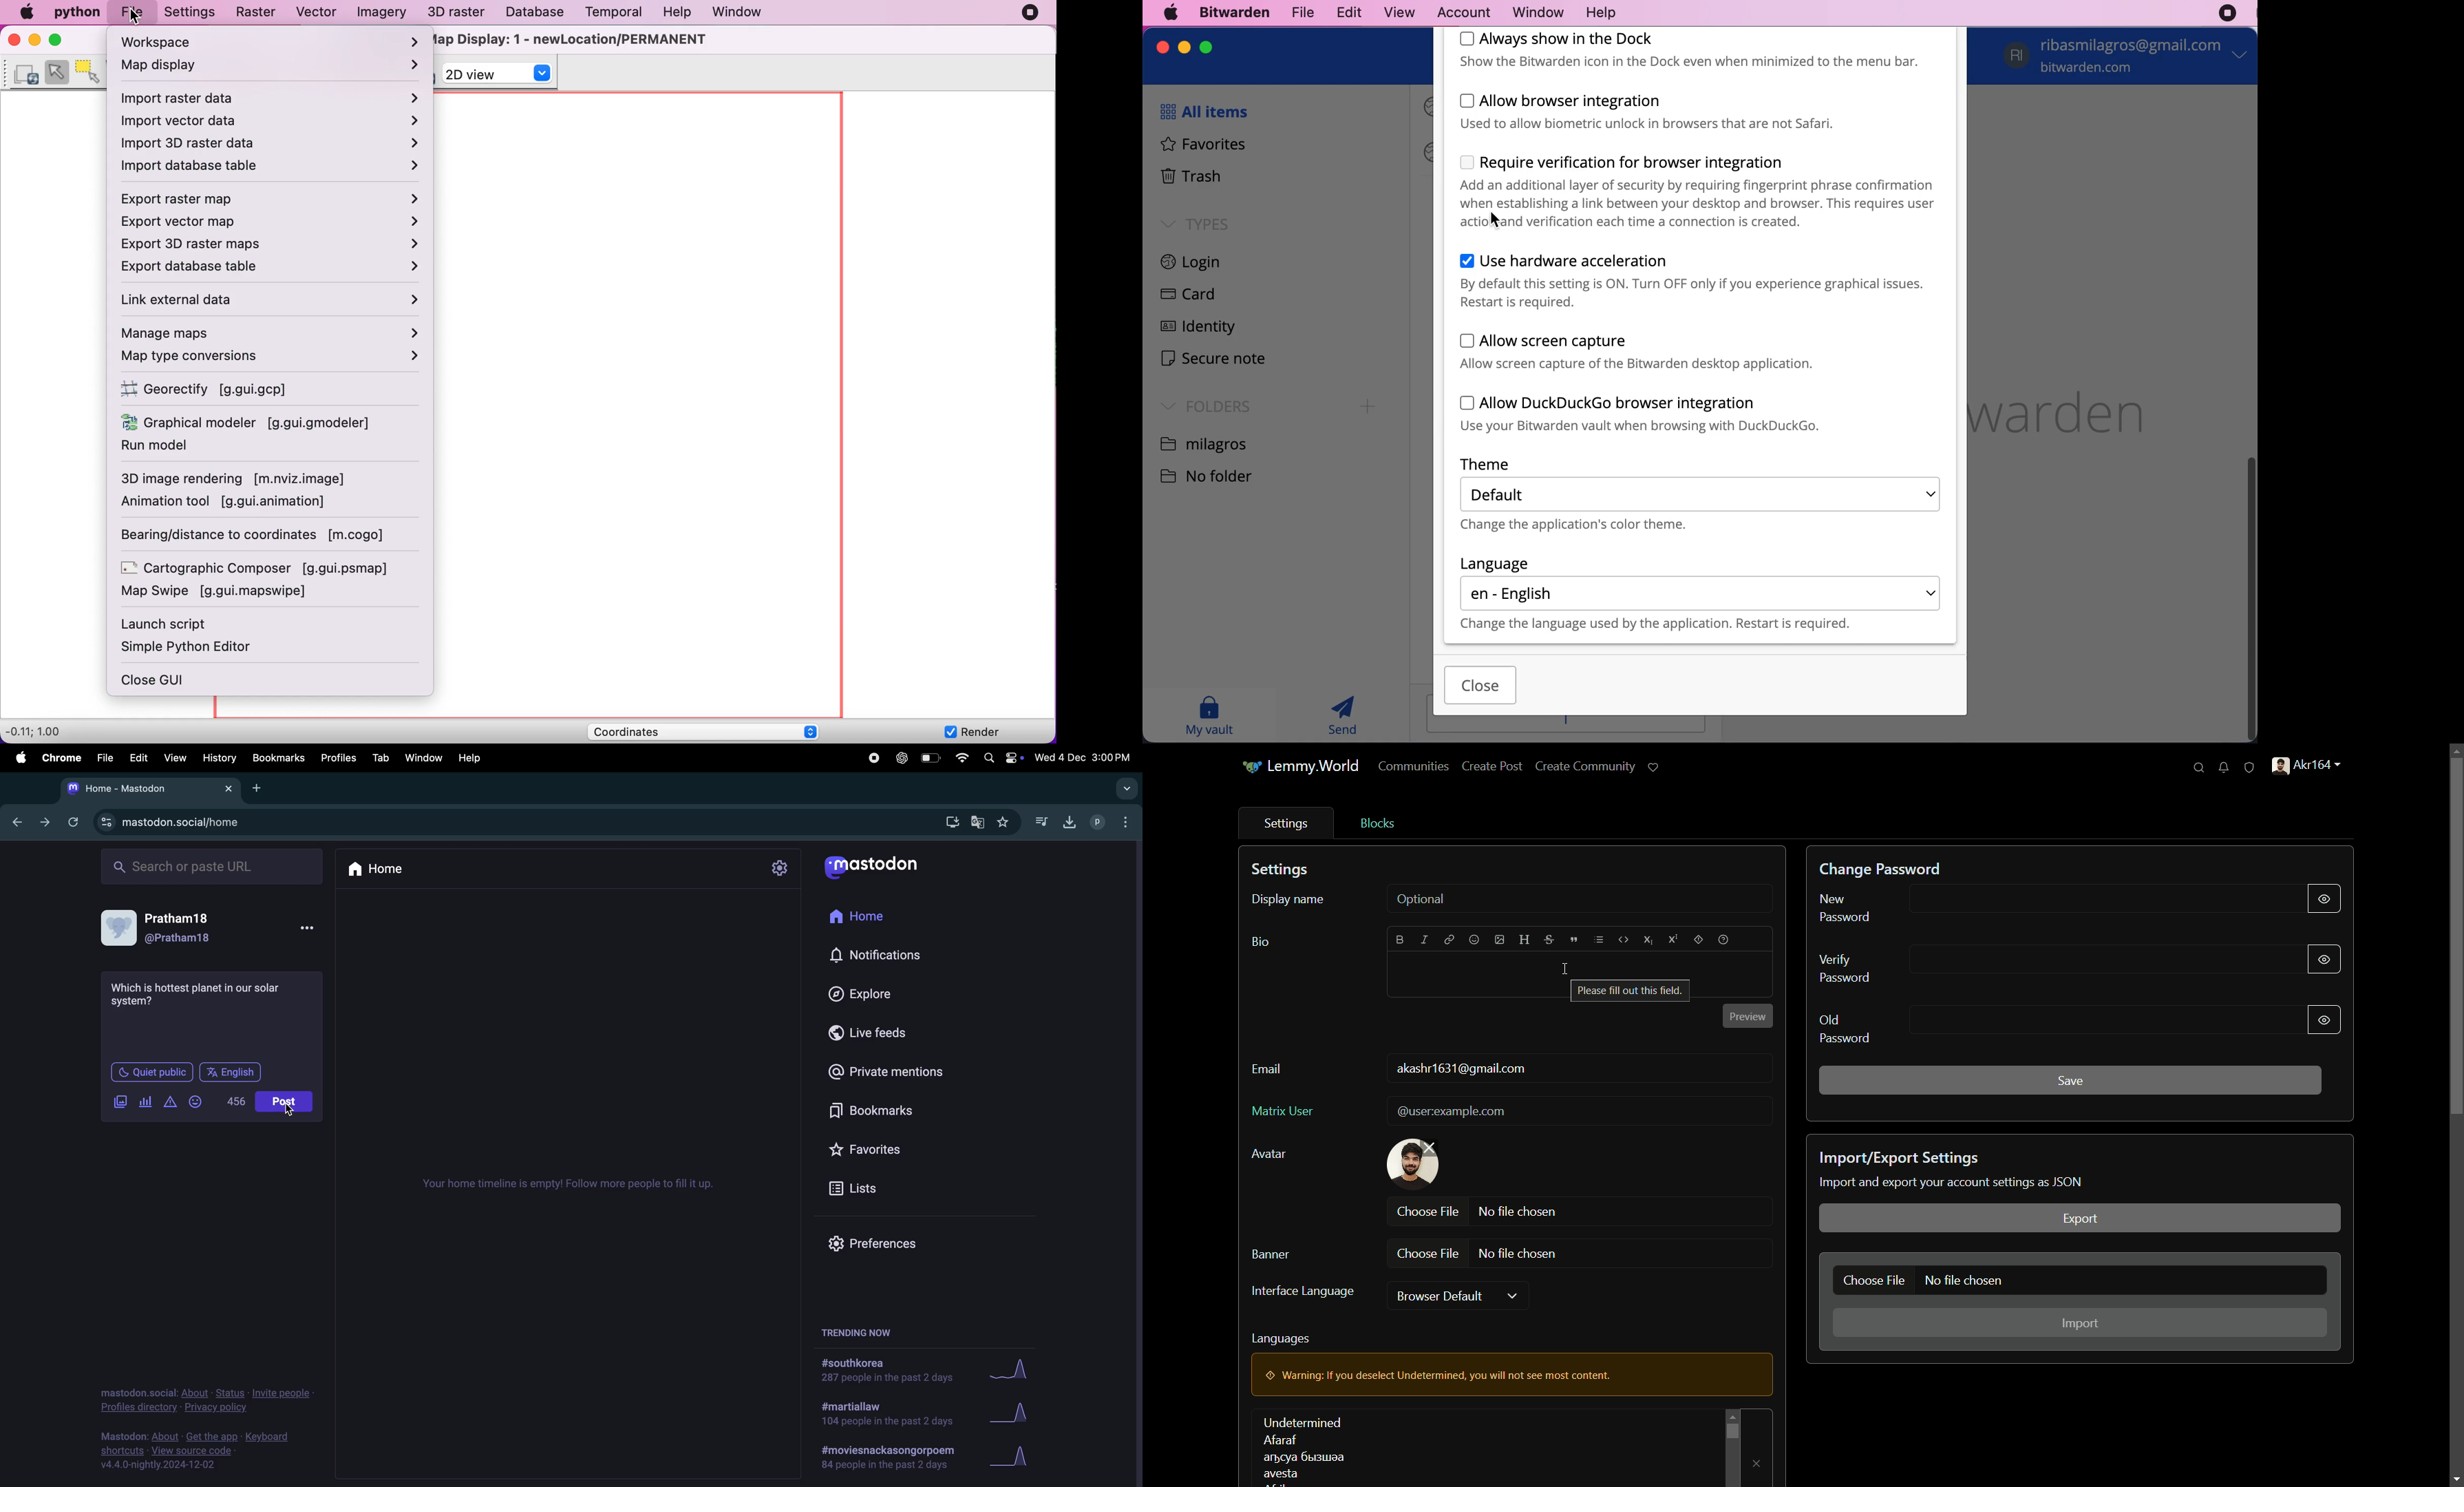  Describe the element at coordinates (2223, 767) in the screenshot. I see `unread notifications` at that location.